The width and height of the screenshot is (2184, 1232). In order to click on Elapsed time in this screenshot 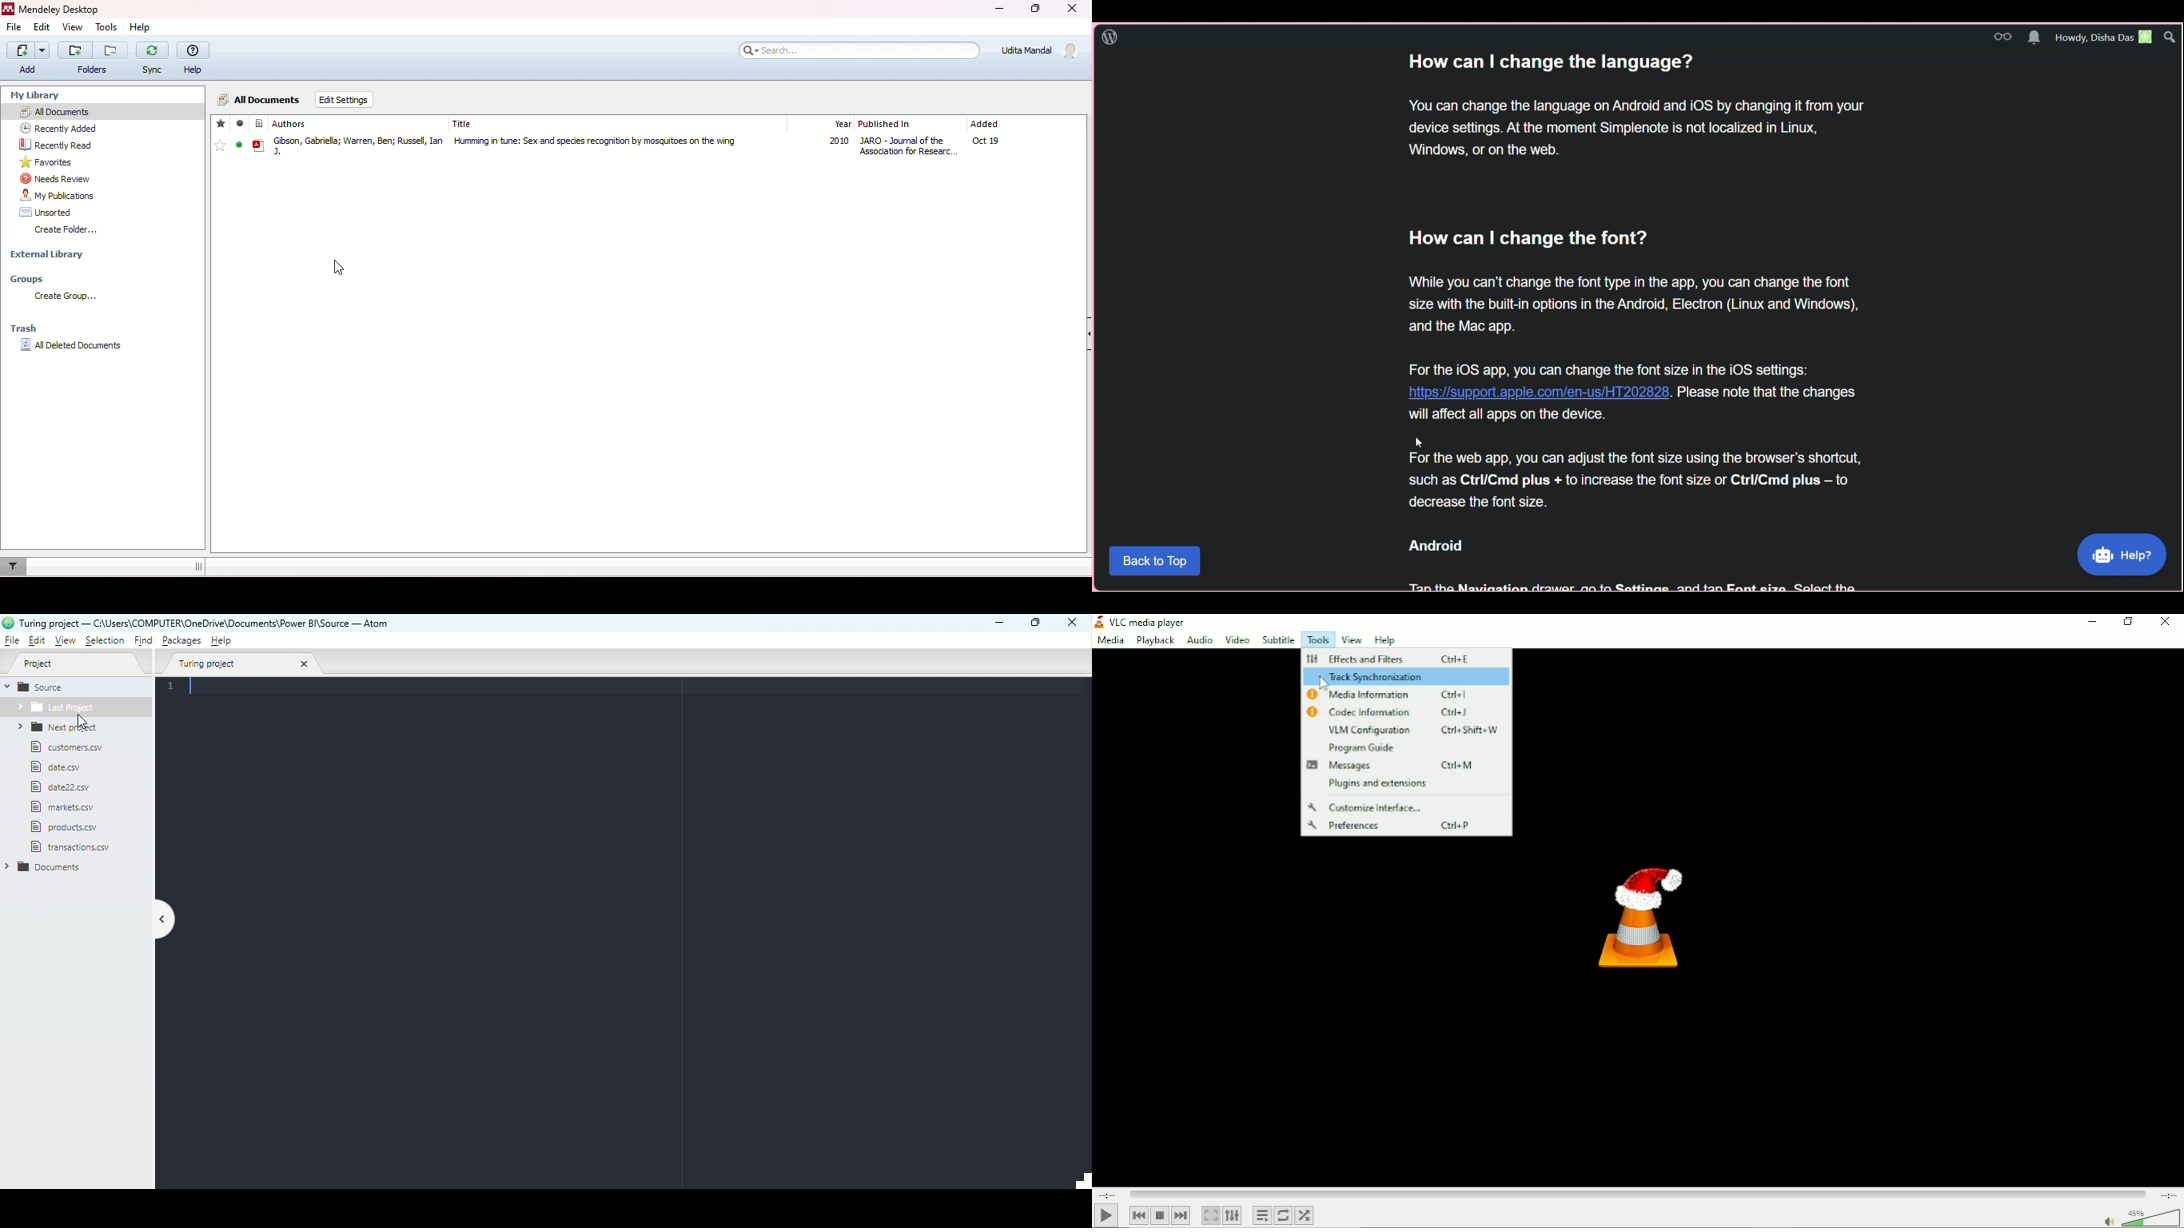, I will do `click(1110, 1194)`.